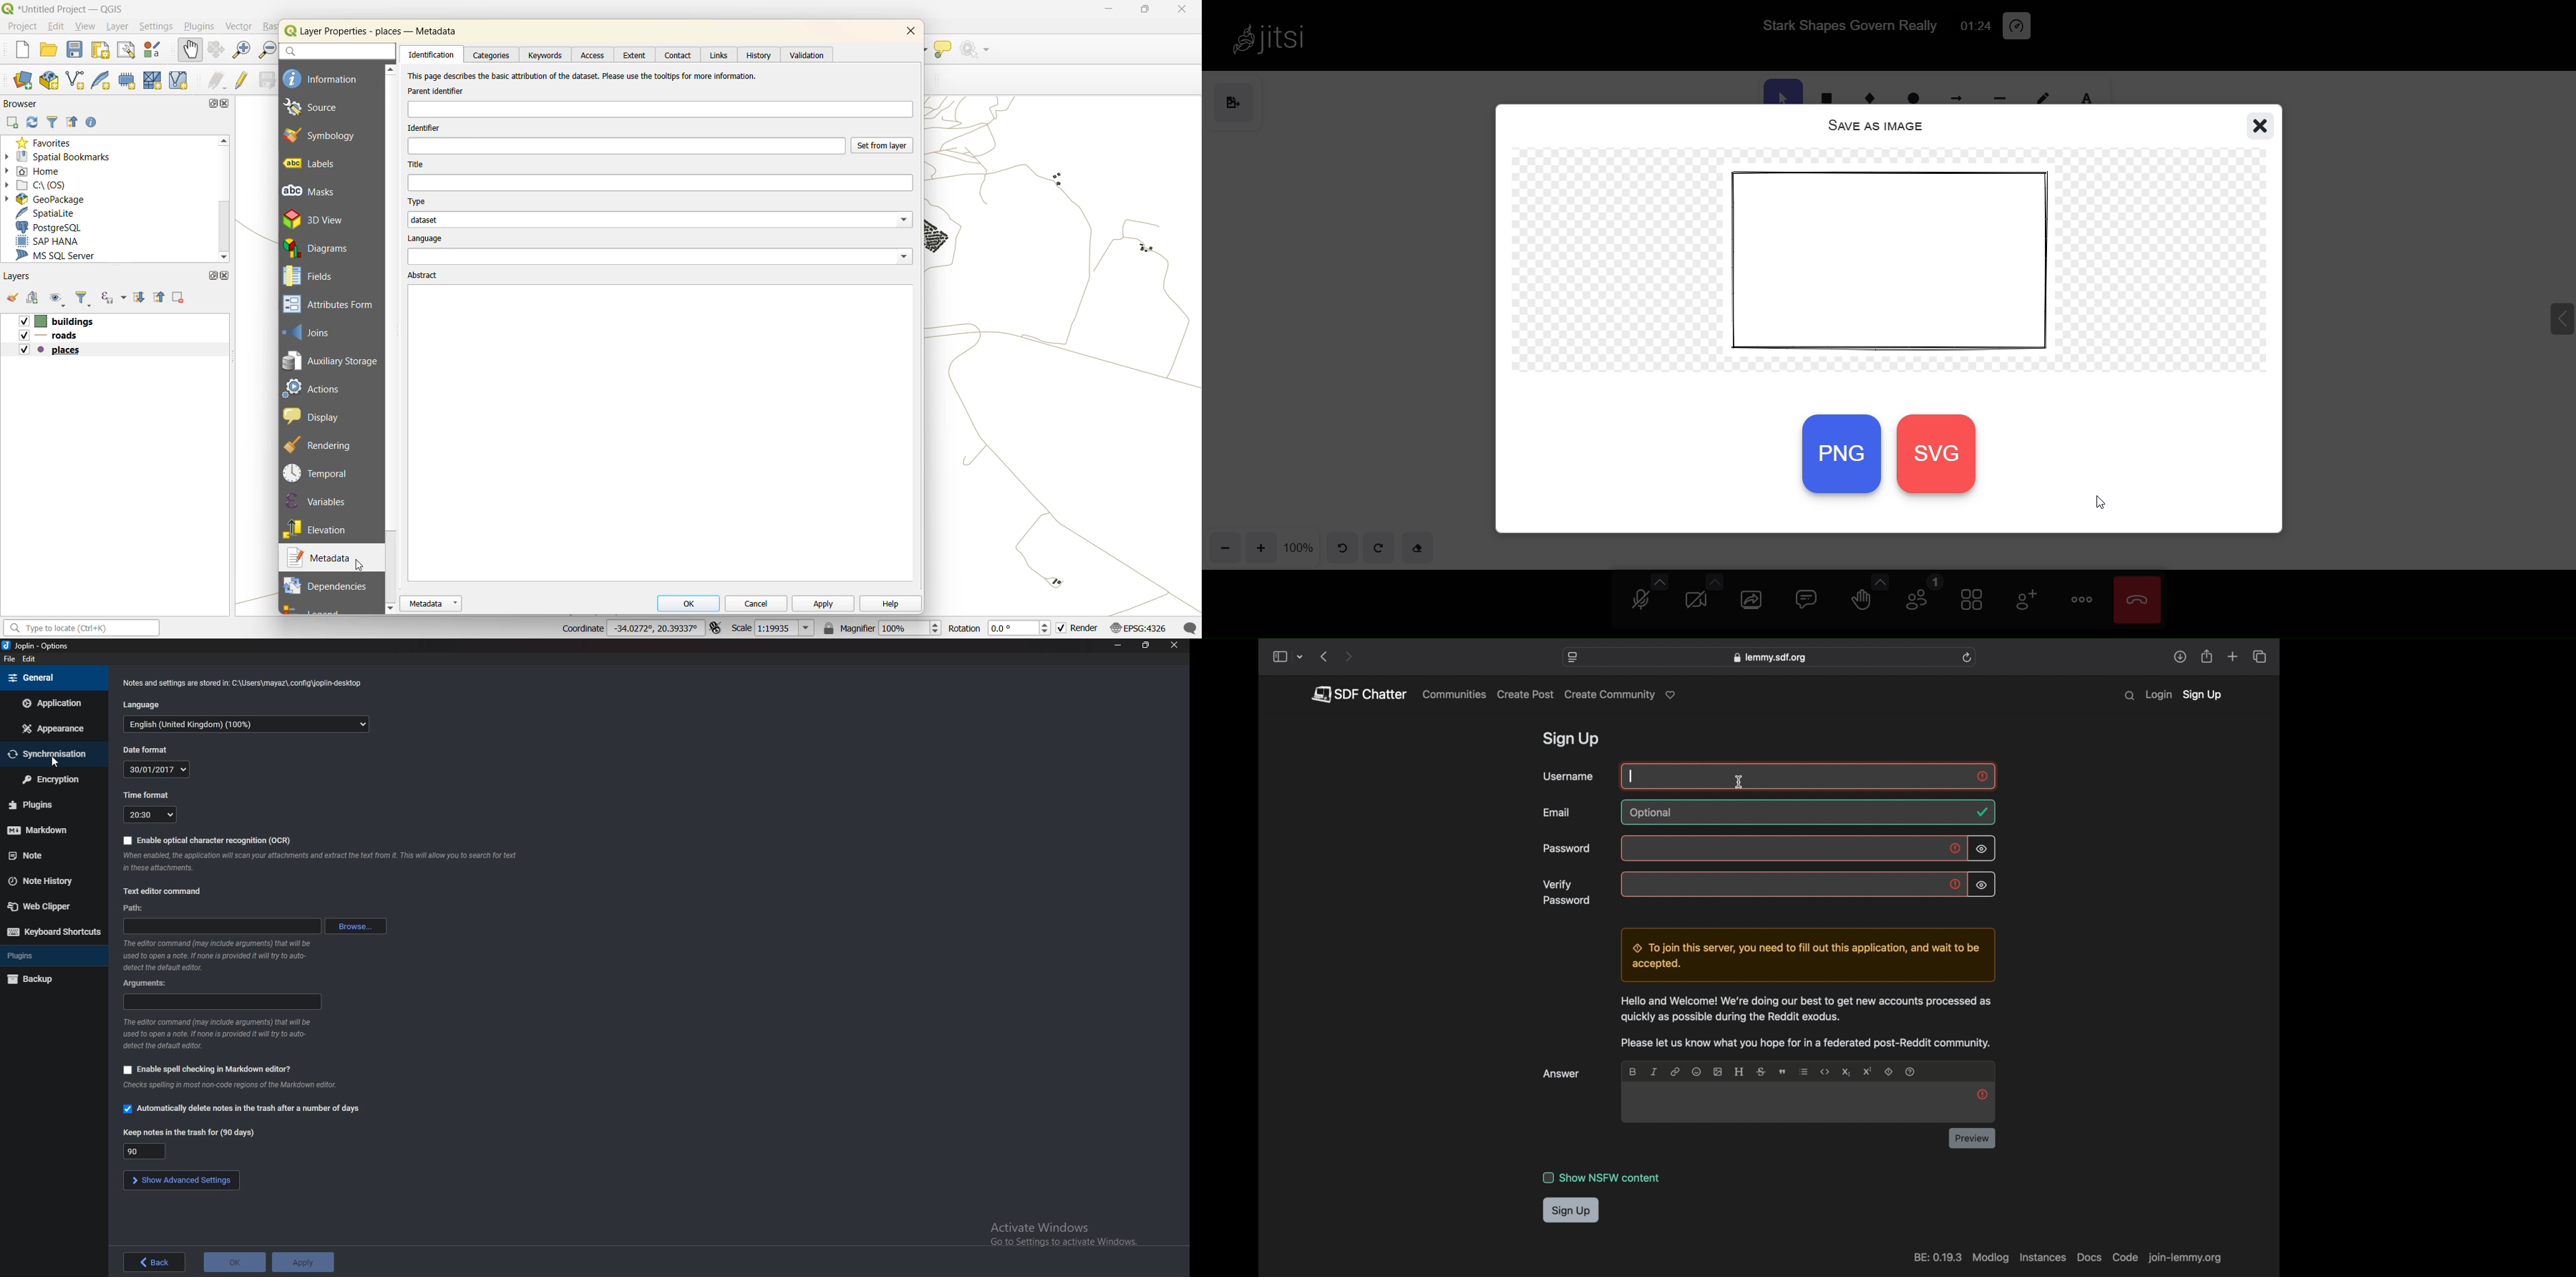 The height and width of the screenshot is (1288, 2576). Describe the element at coordinates (319, 246) in the screenshot. I see `diagrams` at that location.